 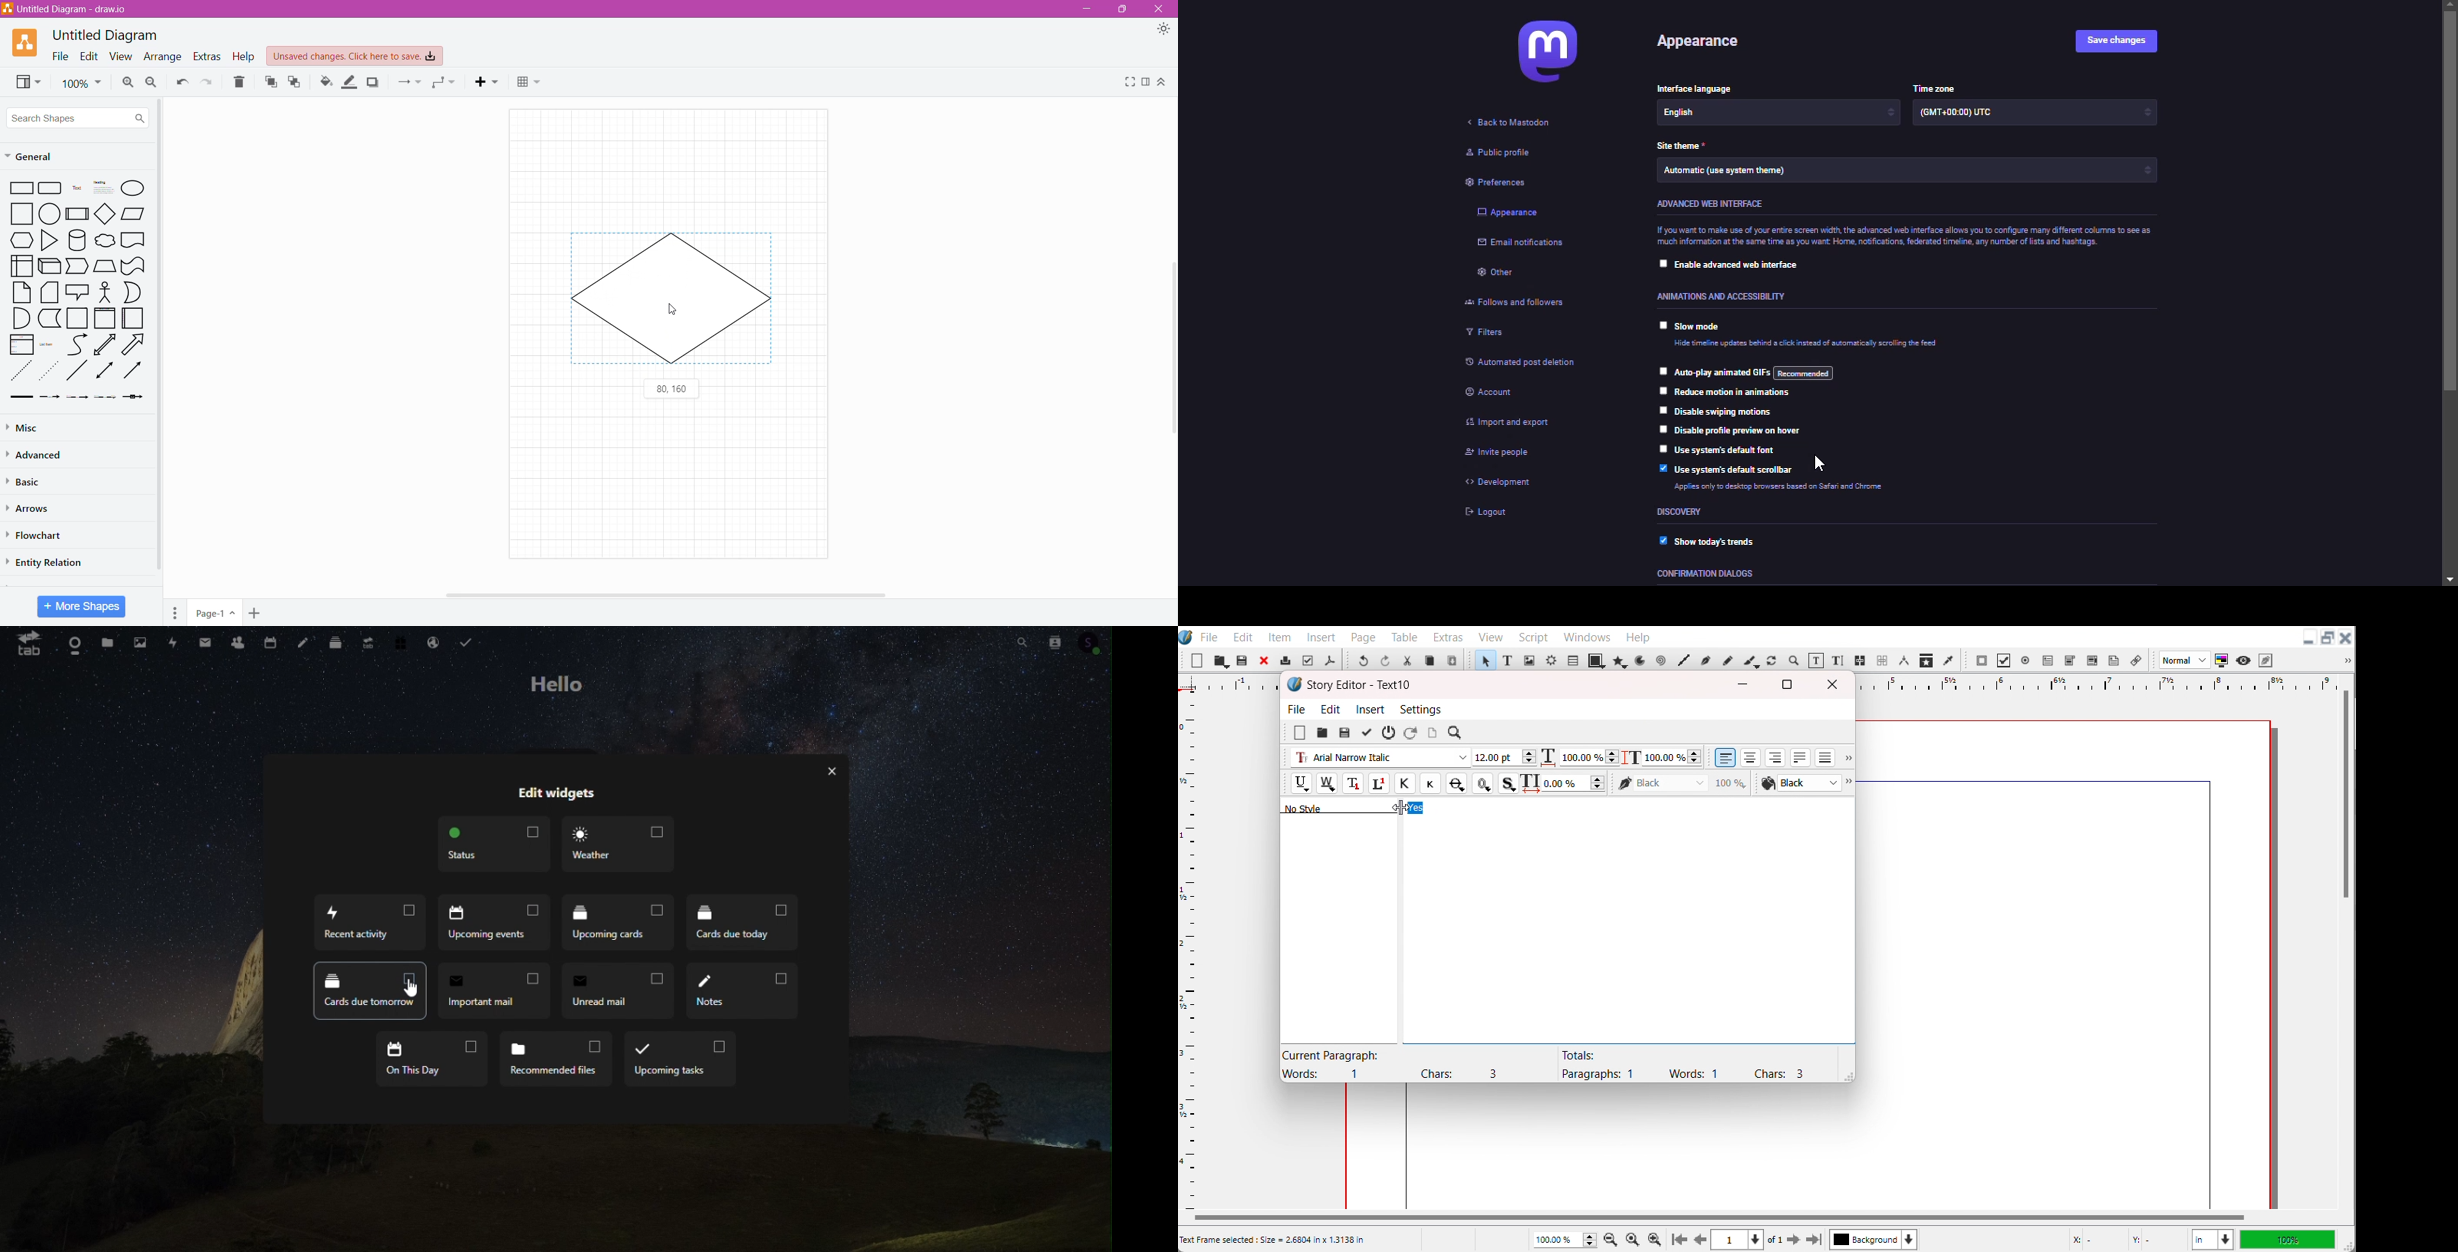 I want to click on Close, so click(x=834, y=770).